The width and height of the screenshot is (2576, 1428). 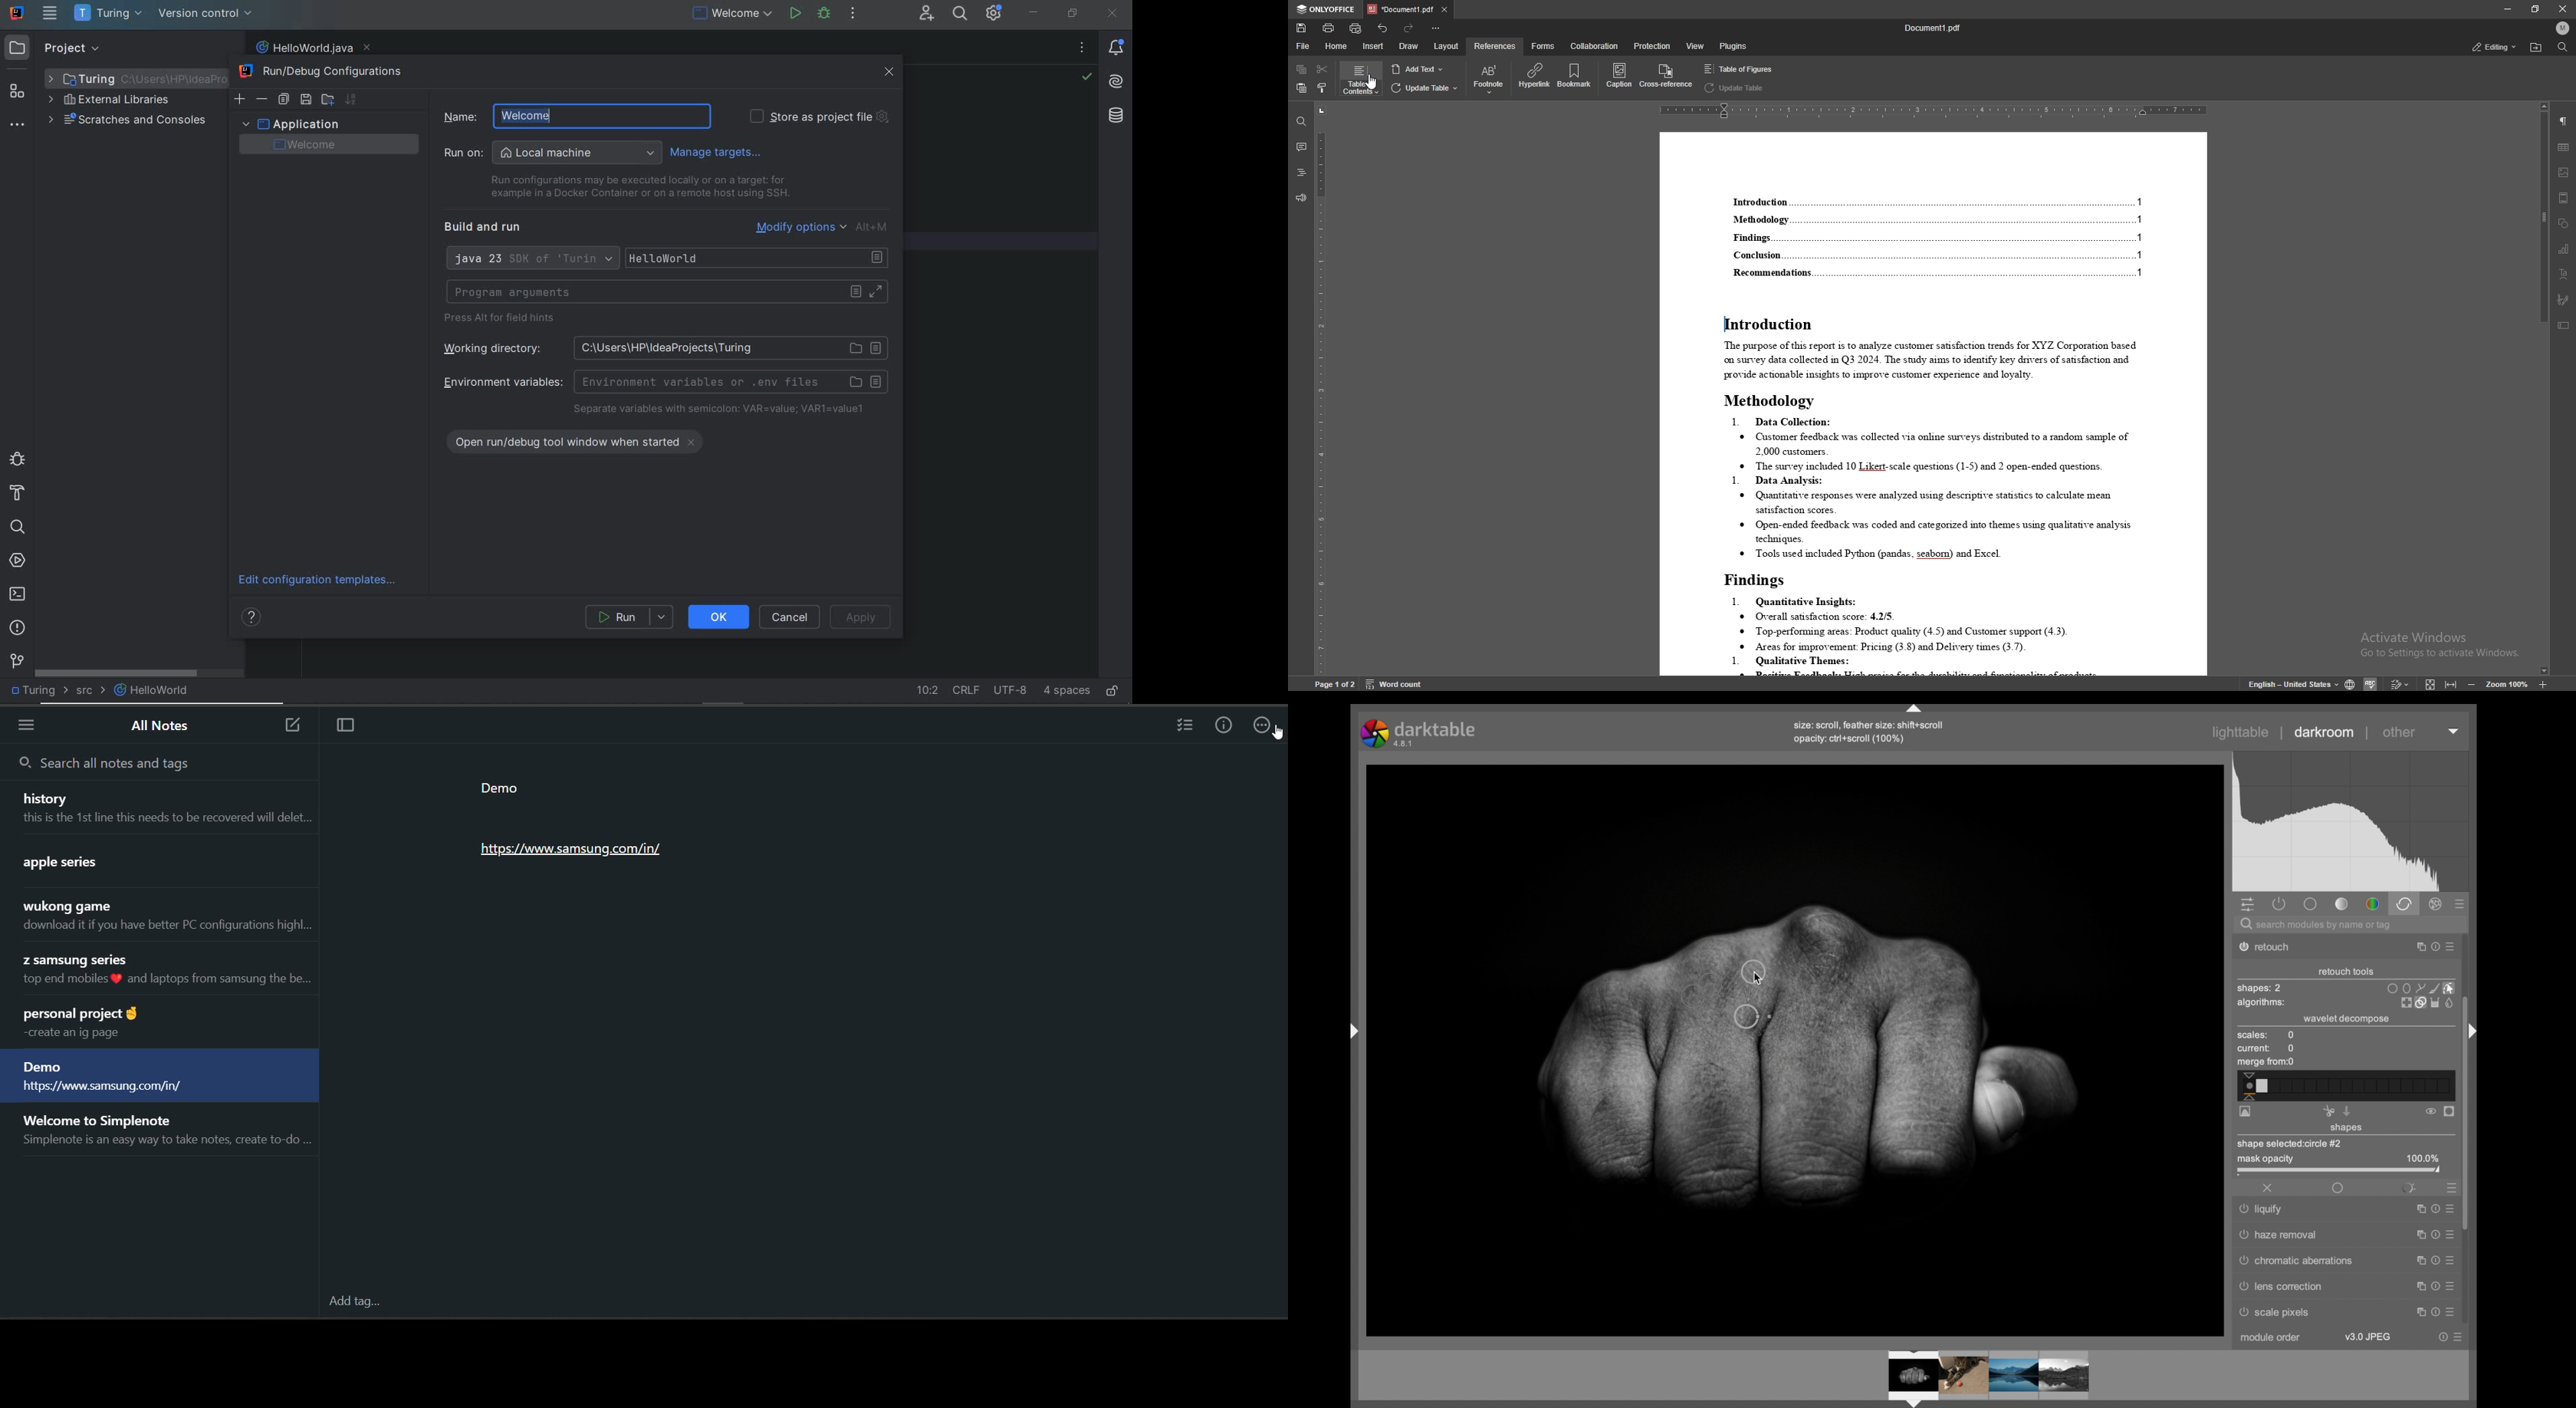 What do you see at coordinates (2512, 683) in the screenshot?
I see `zoom` at bounding box center [2512, 683].